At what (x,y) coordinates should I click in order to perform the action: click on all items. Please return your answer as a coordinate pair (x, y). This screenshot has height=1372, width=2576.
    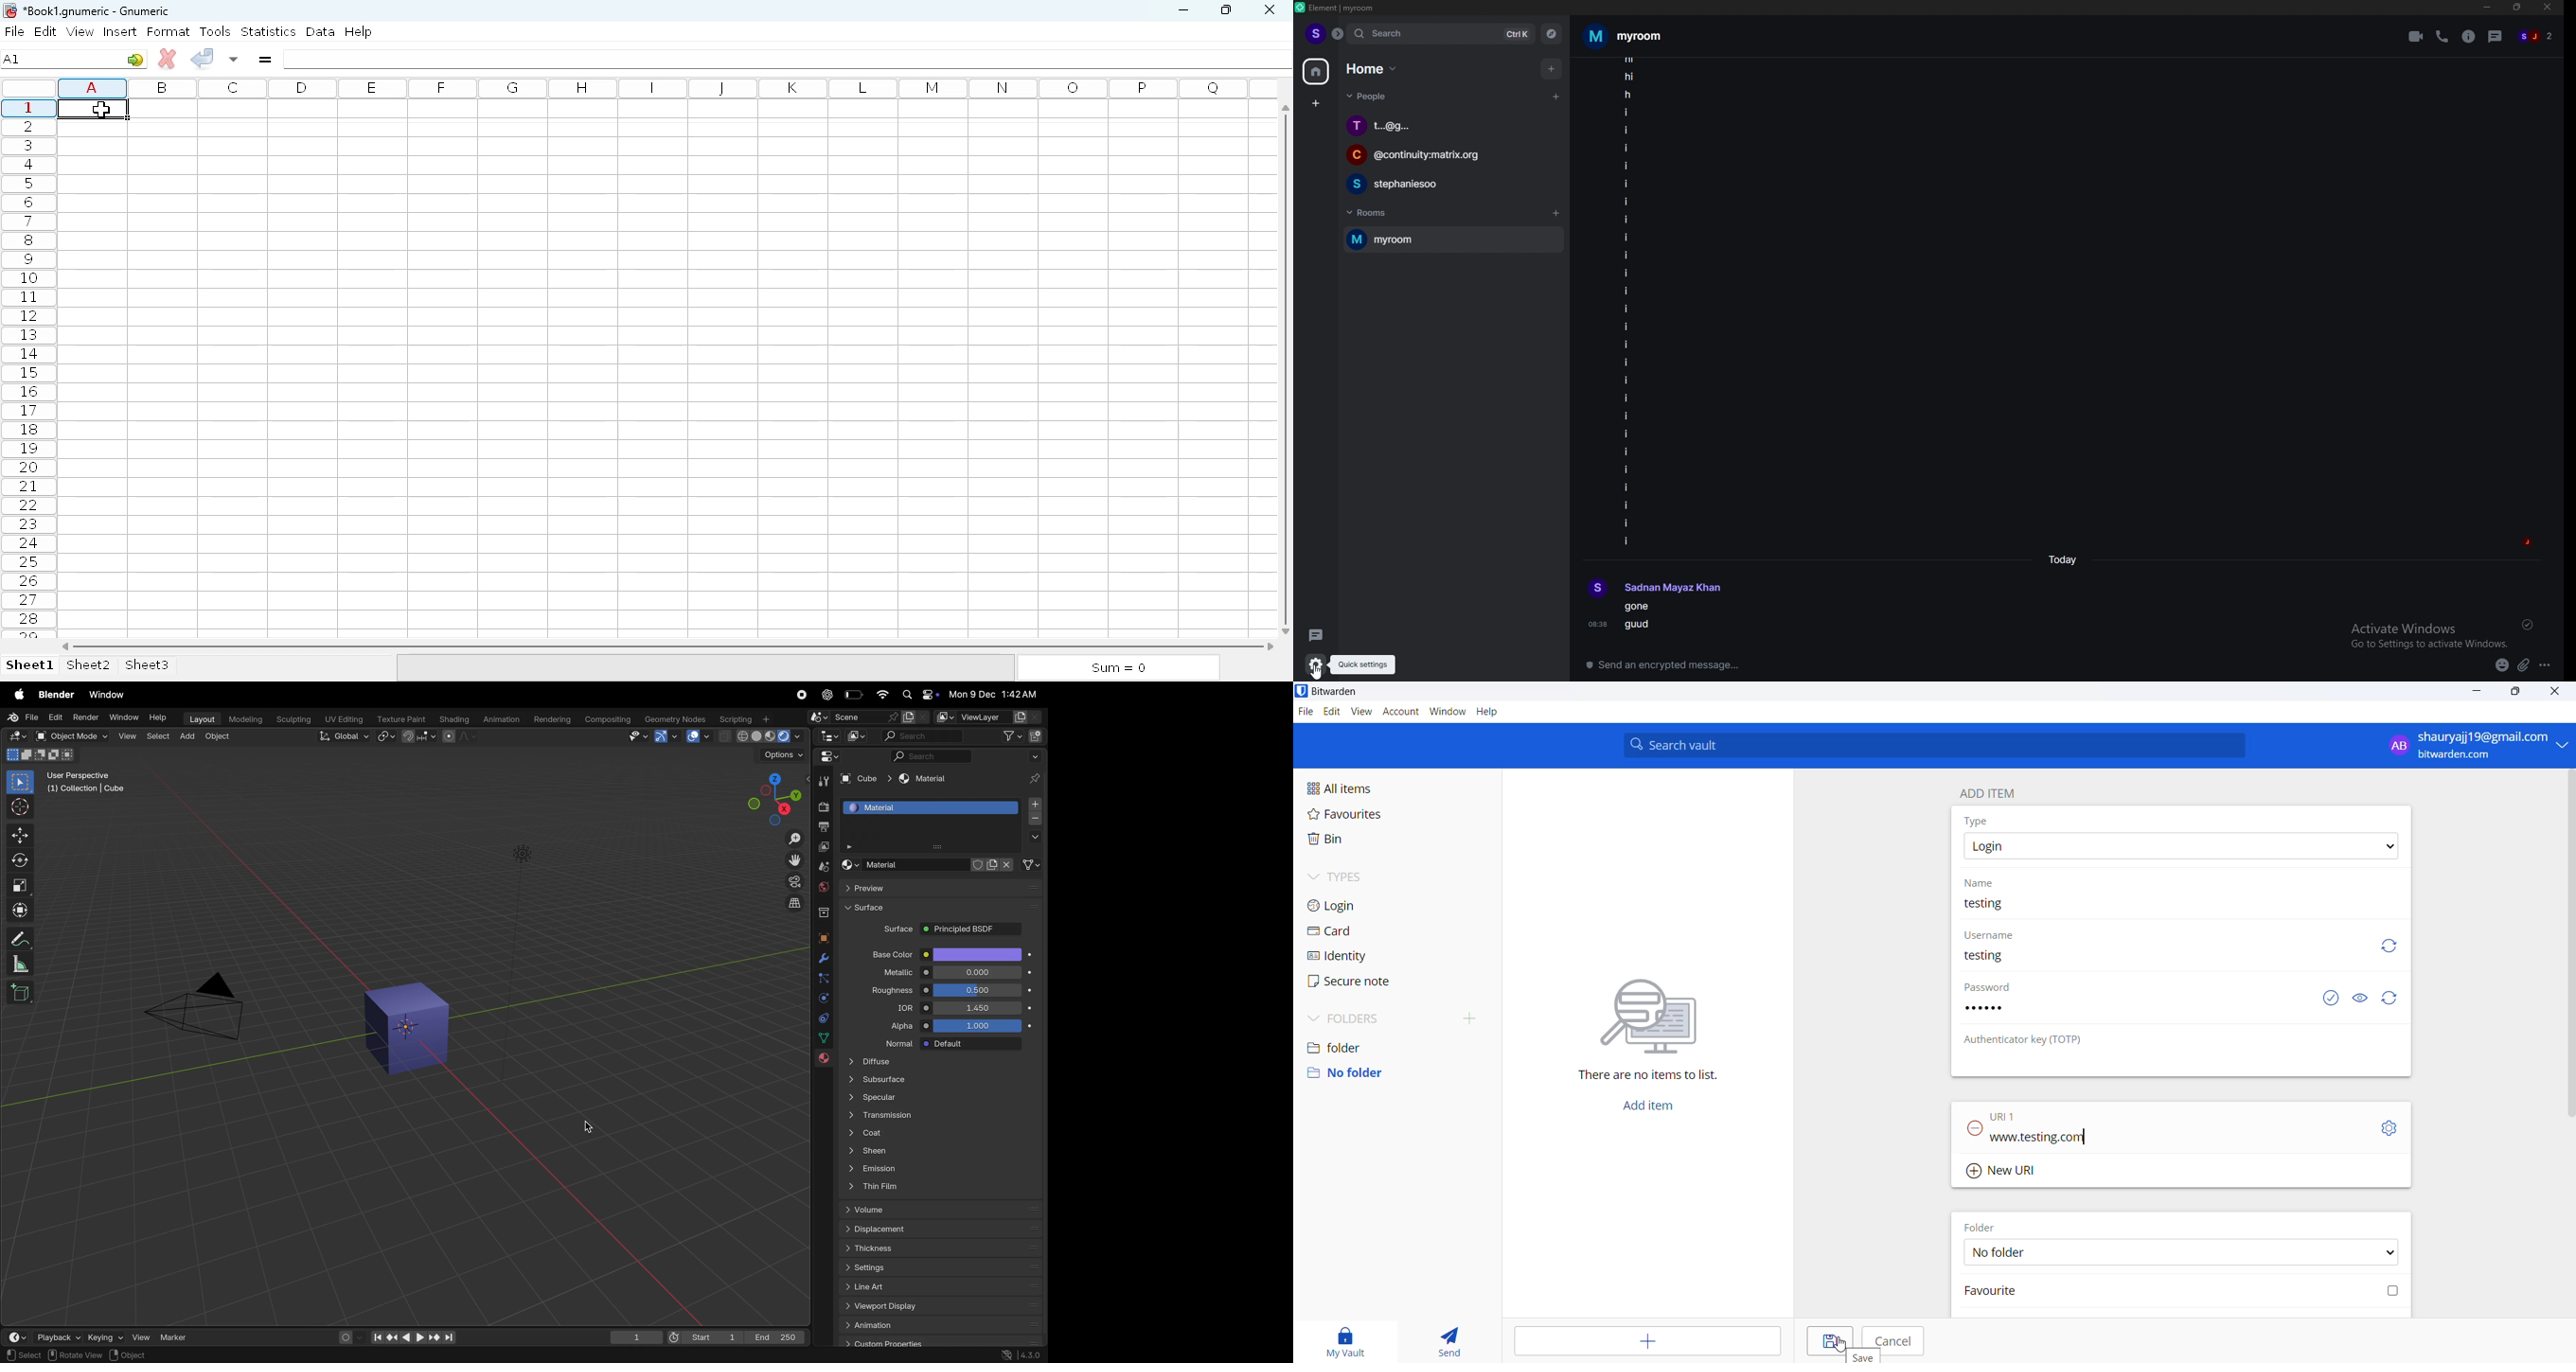
    Looking at the image, I should click on (1371, 786).